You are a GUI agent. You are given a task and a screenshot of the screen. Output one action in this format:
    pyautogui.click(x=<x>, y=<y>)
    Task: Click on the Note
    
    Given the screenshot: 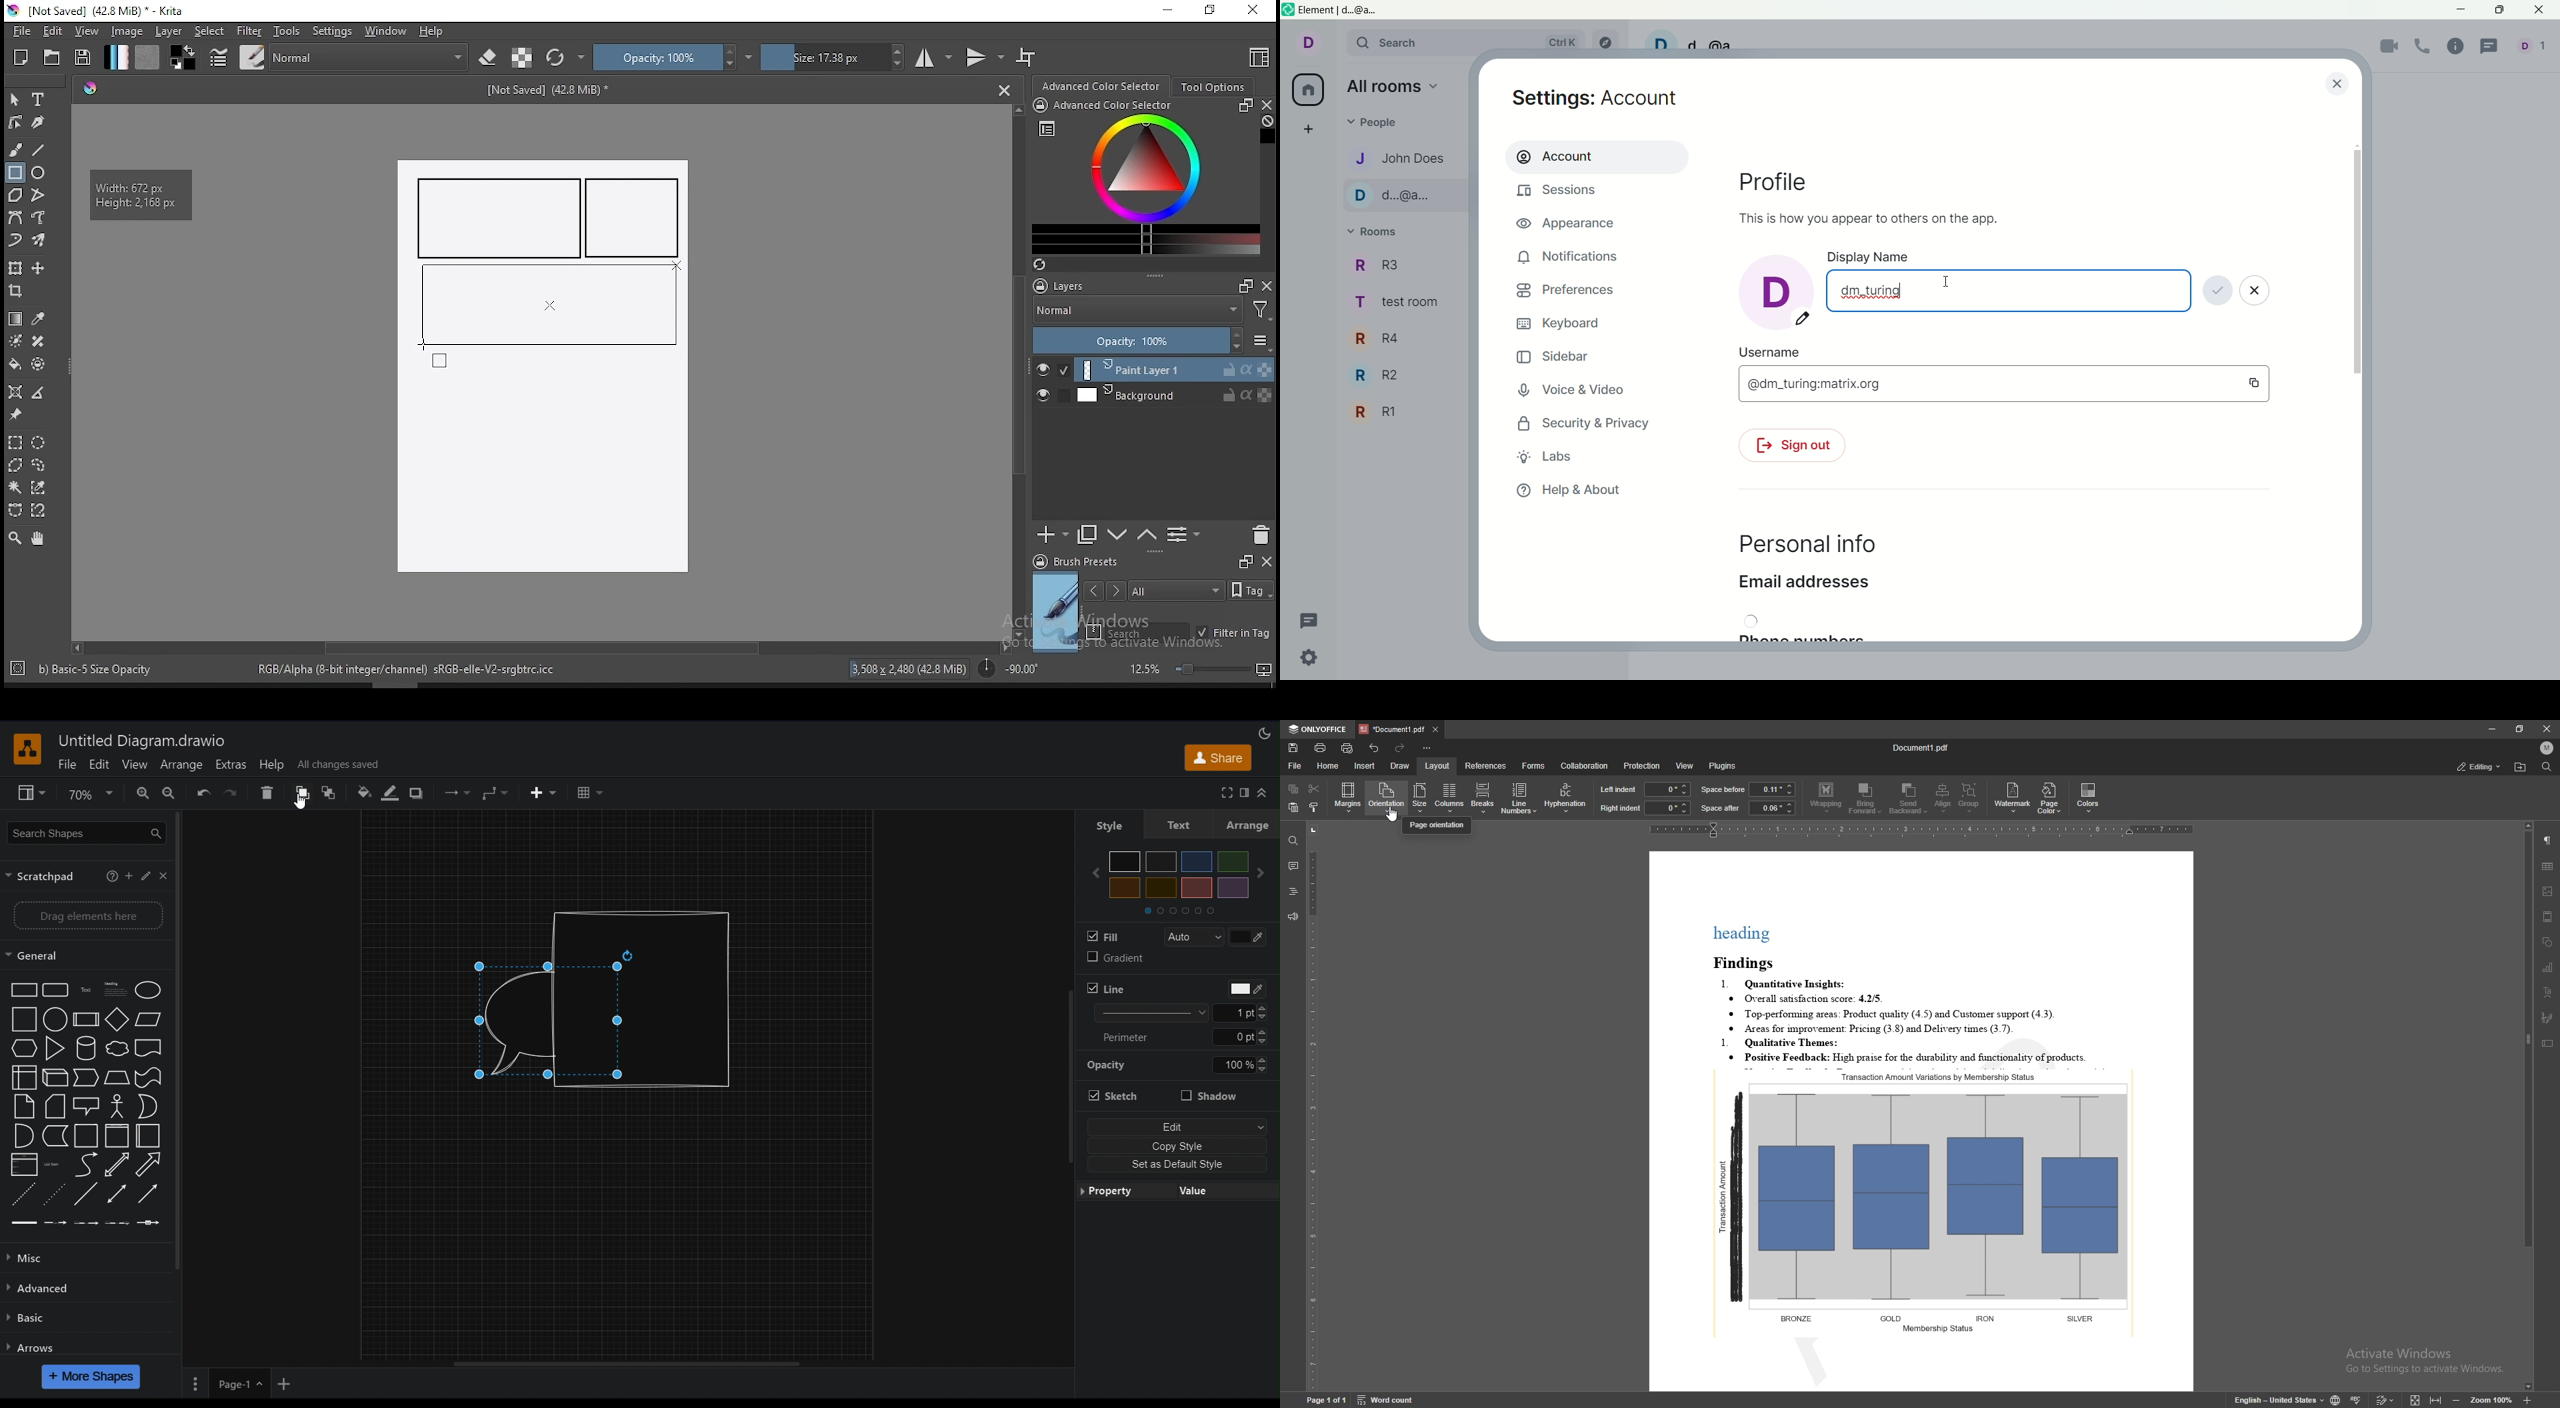 What is the action you would take?
    pyautogui.click(x=24, y=1106)
    